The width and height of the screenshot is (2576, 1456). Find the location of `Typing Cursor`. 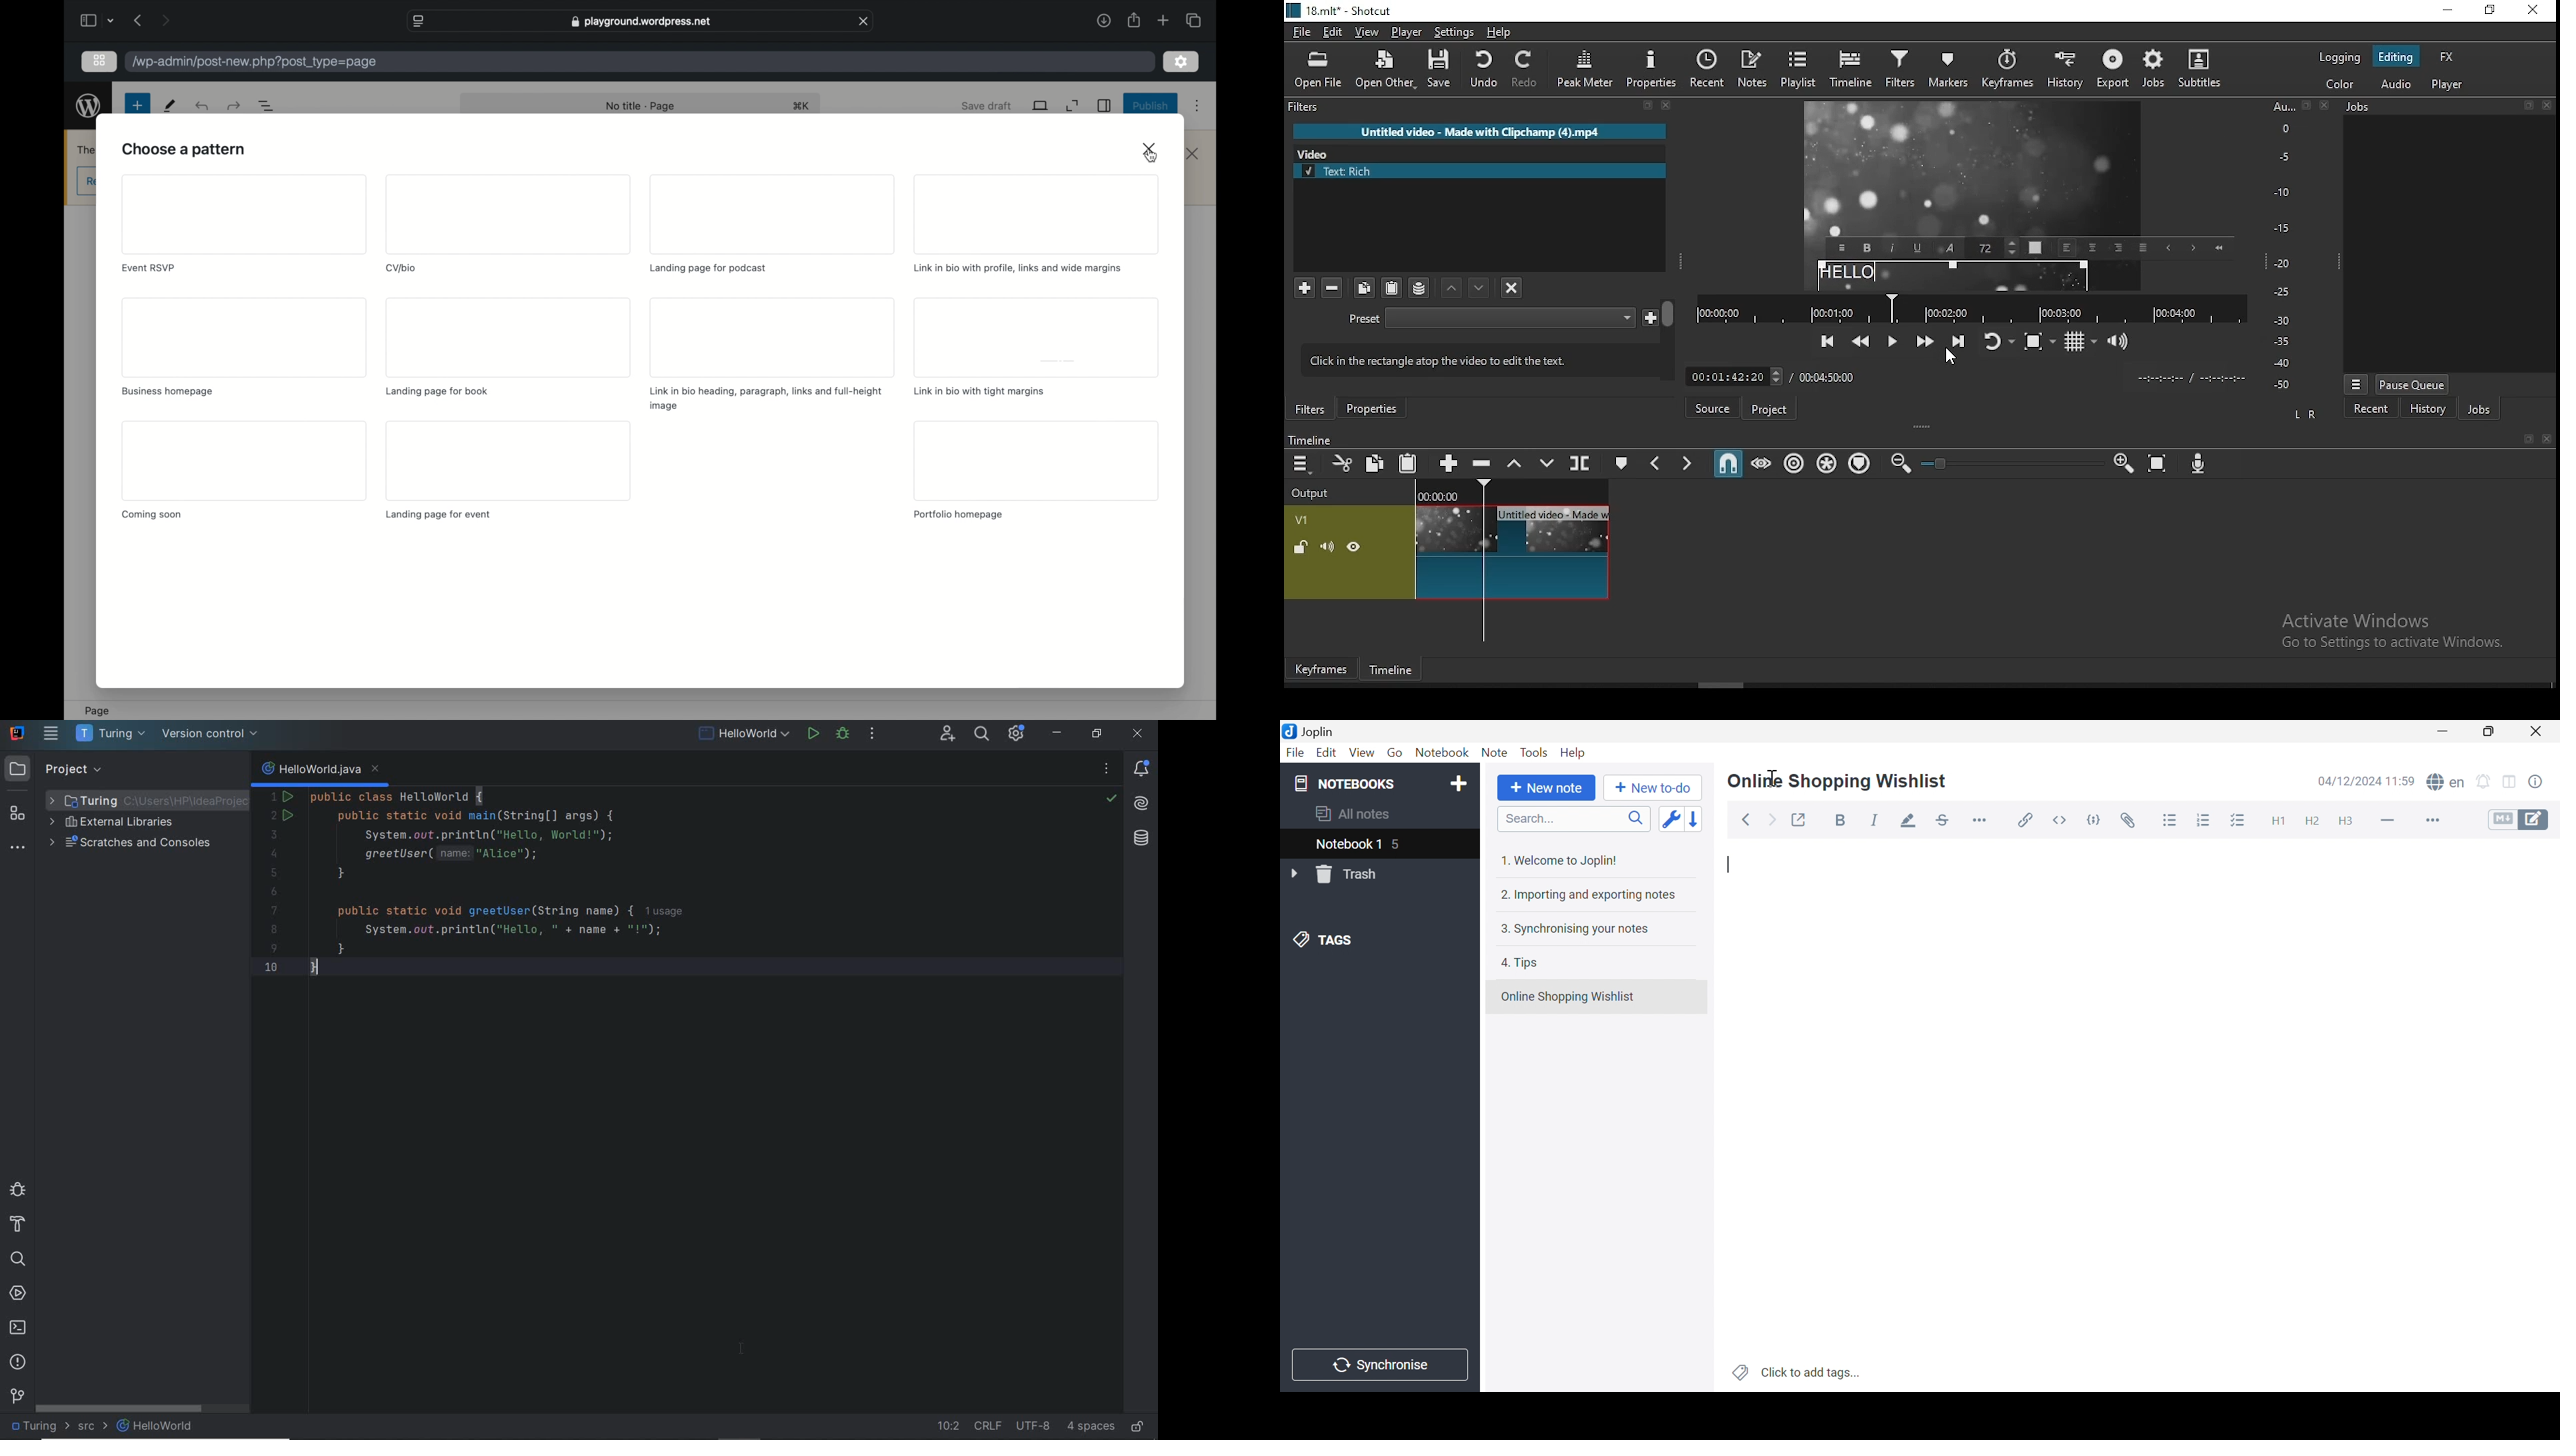

Typing Cursor is located at coordinates (1729, 865).